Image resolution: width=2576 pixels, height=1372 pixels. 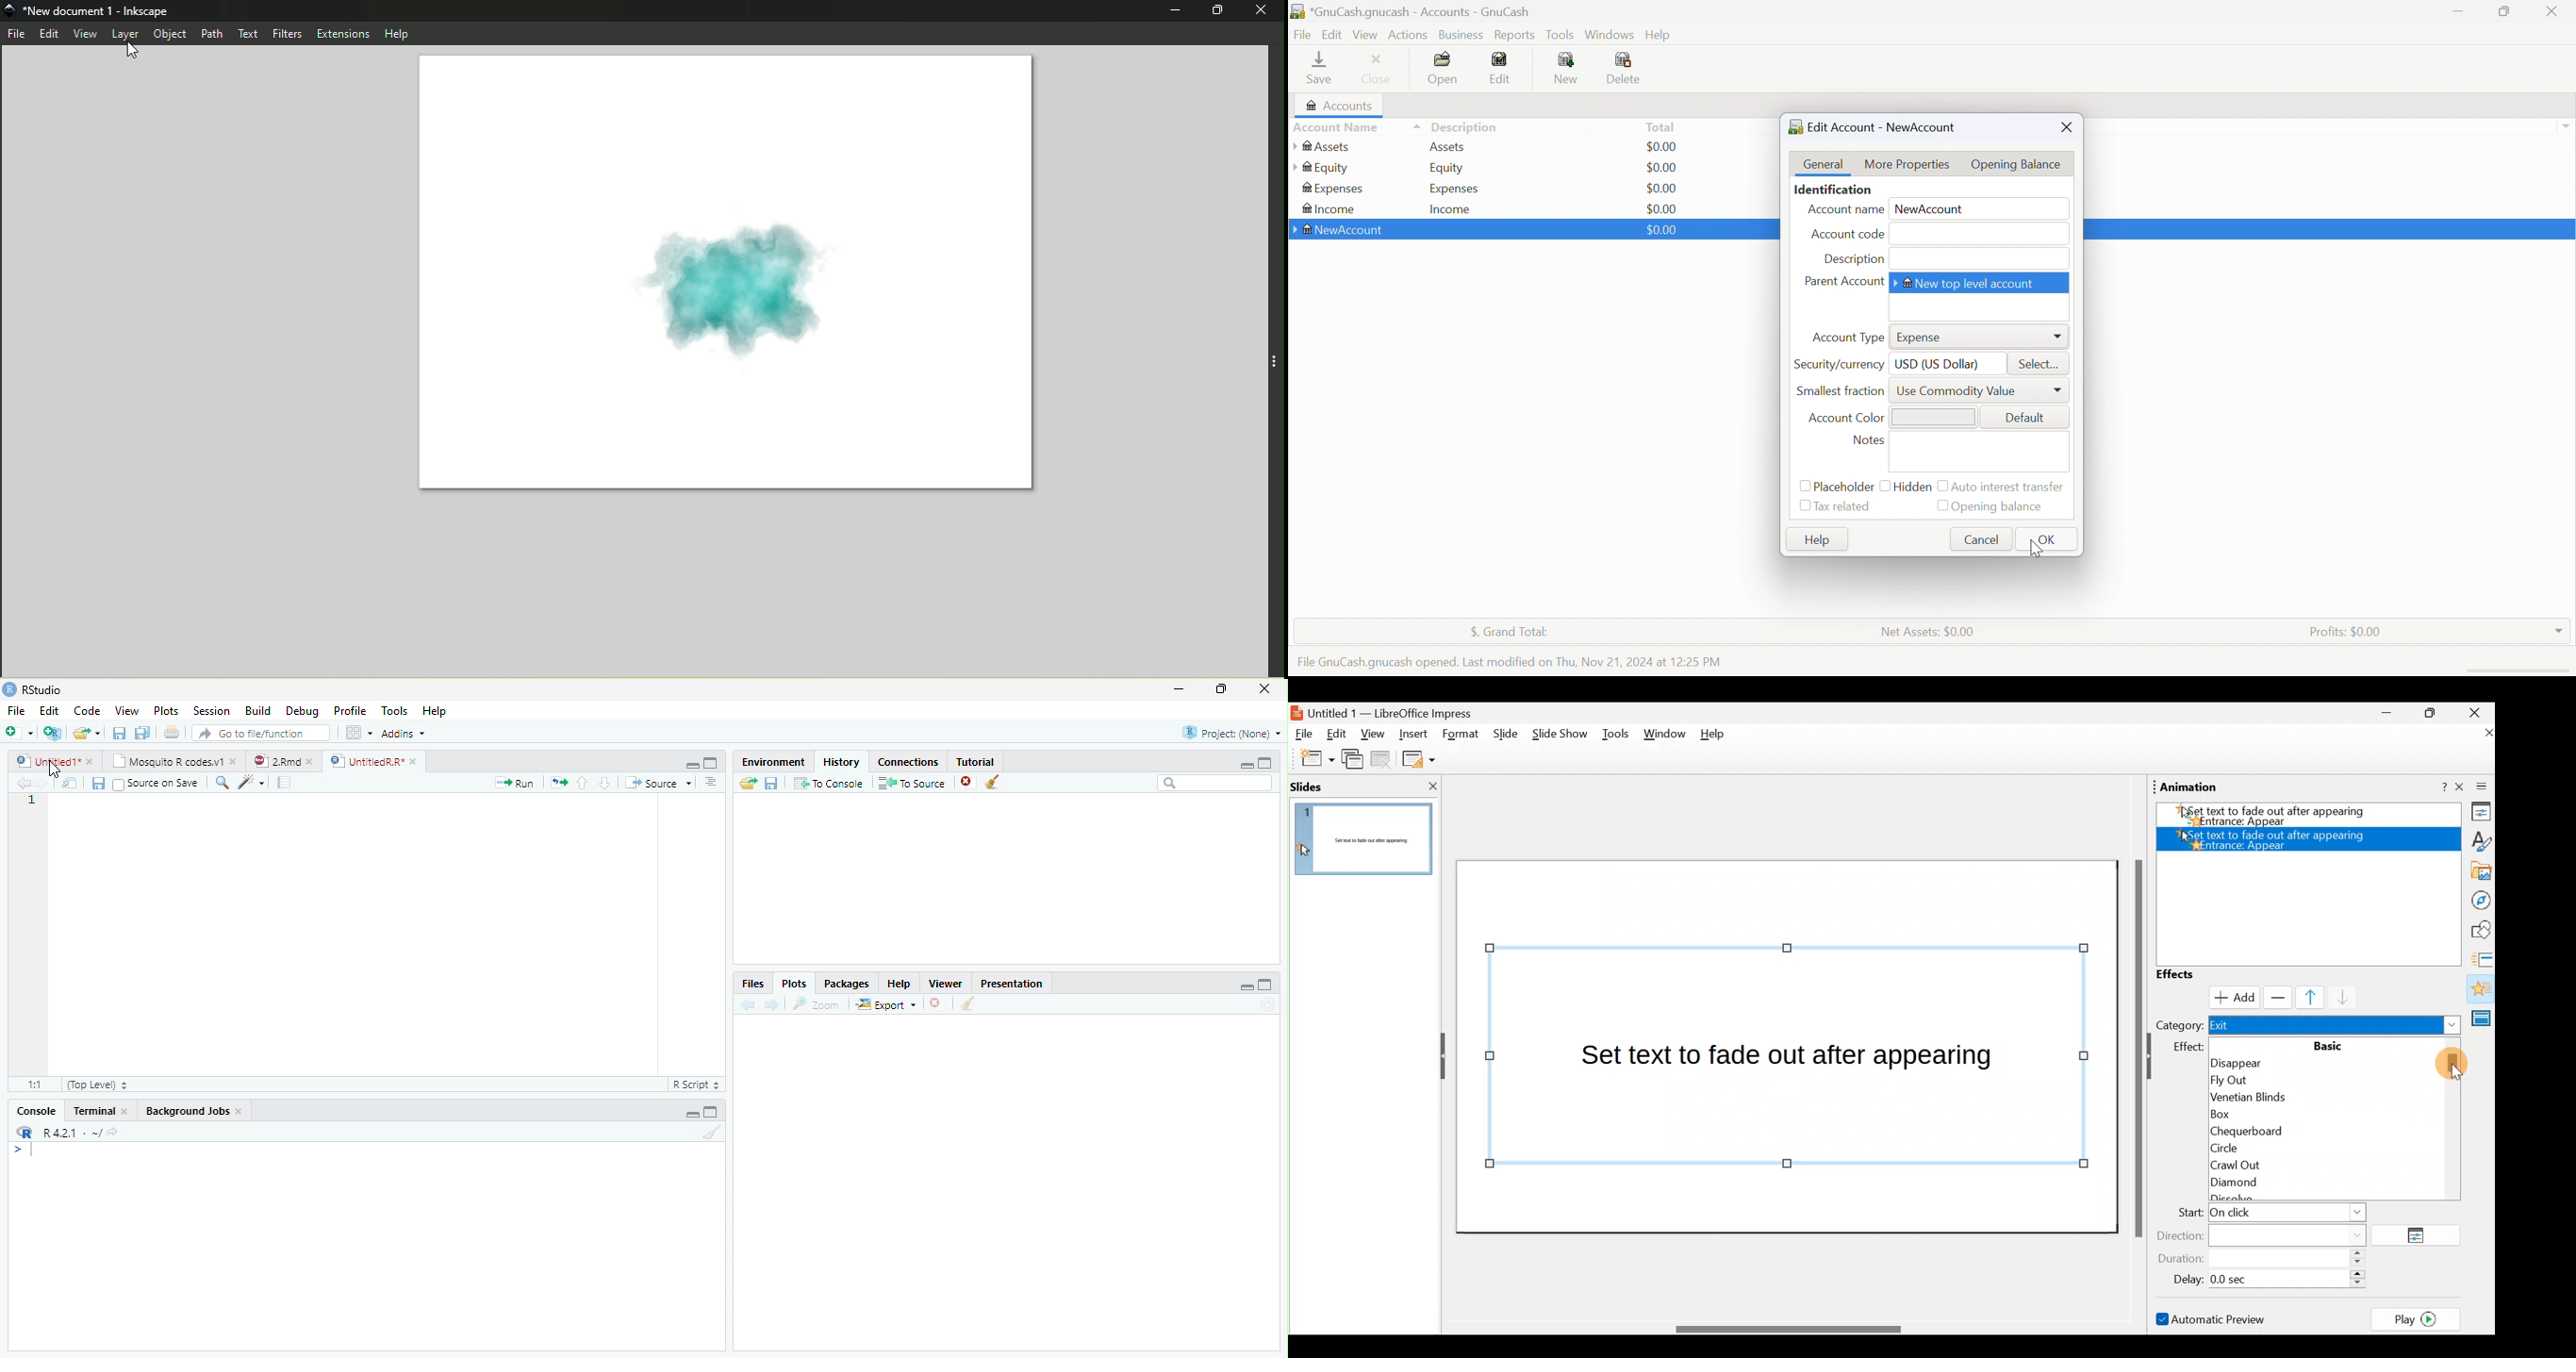 I want to click on Minimize, so click(x=2455, y=8).